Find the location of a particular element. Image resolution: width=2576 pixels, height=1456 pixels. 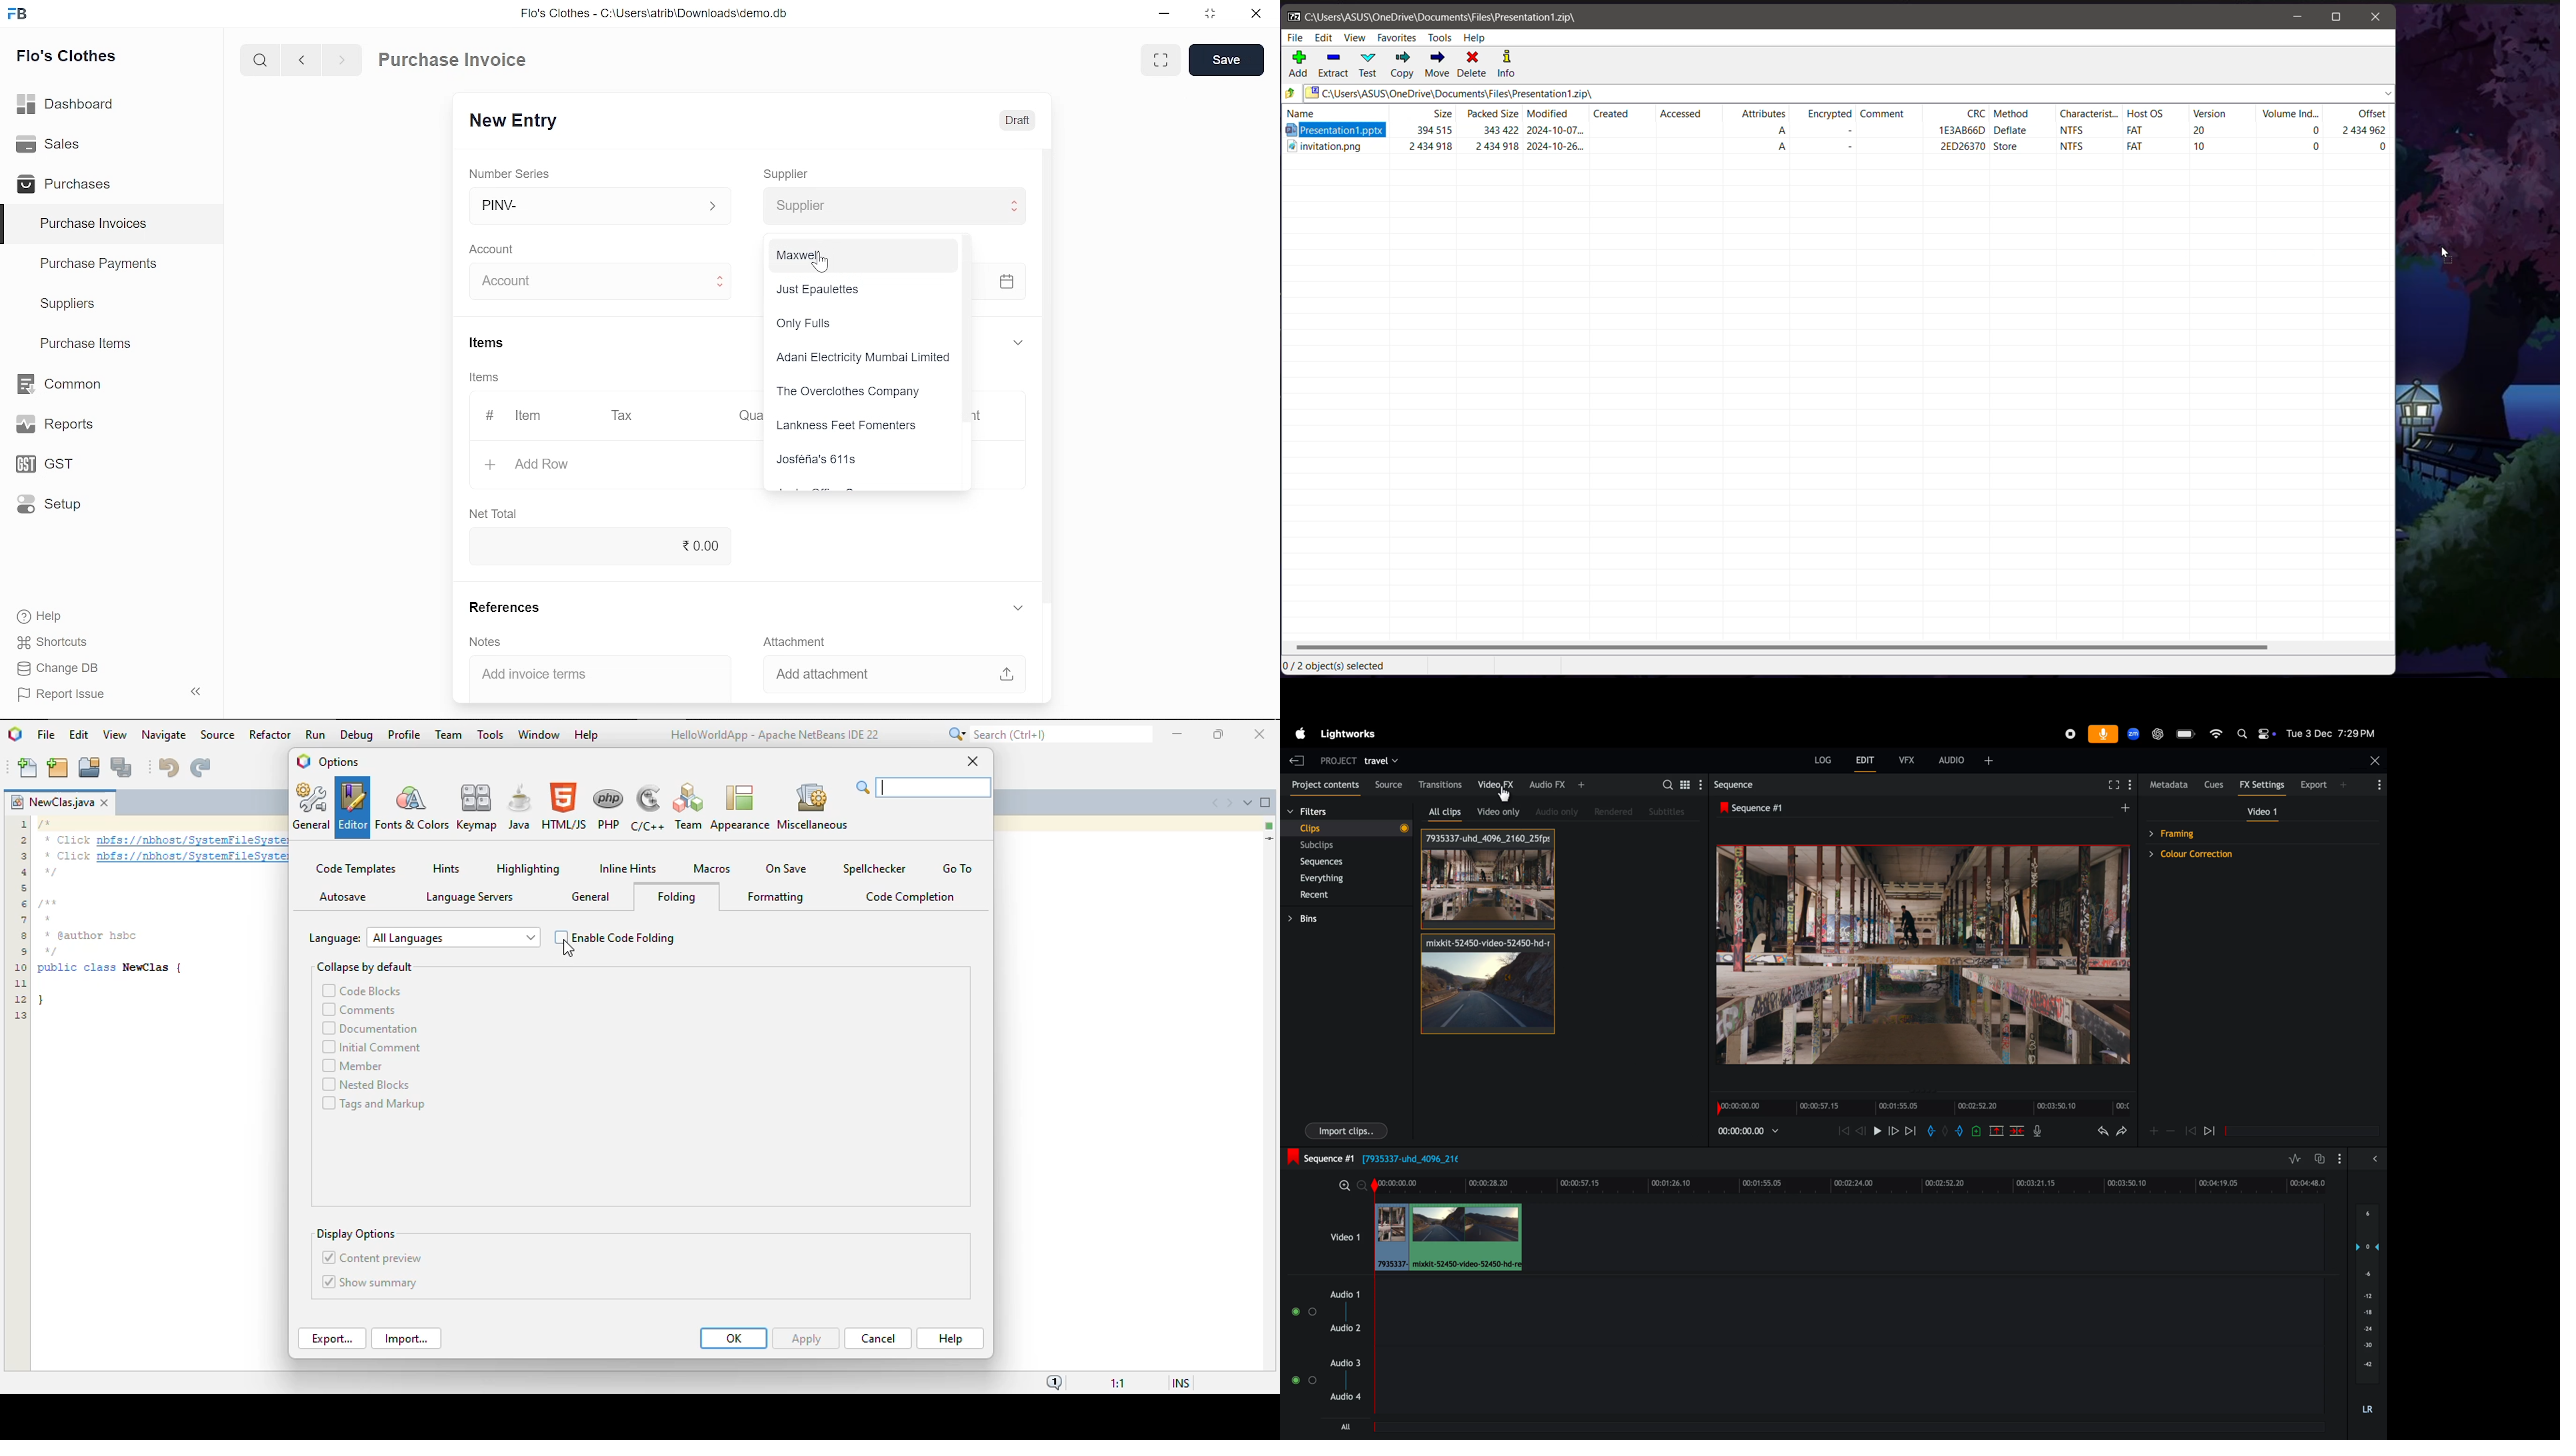

‘Number Series is located at coordinates (516, 173).